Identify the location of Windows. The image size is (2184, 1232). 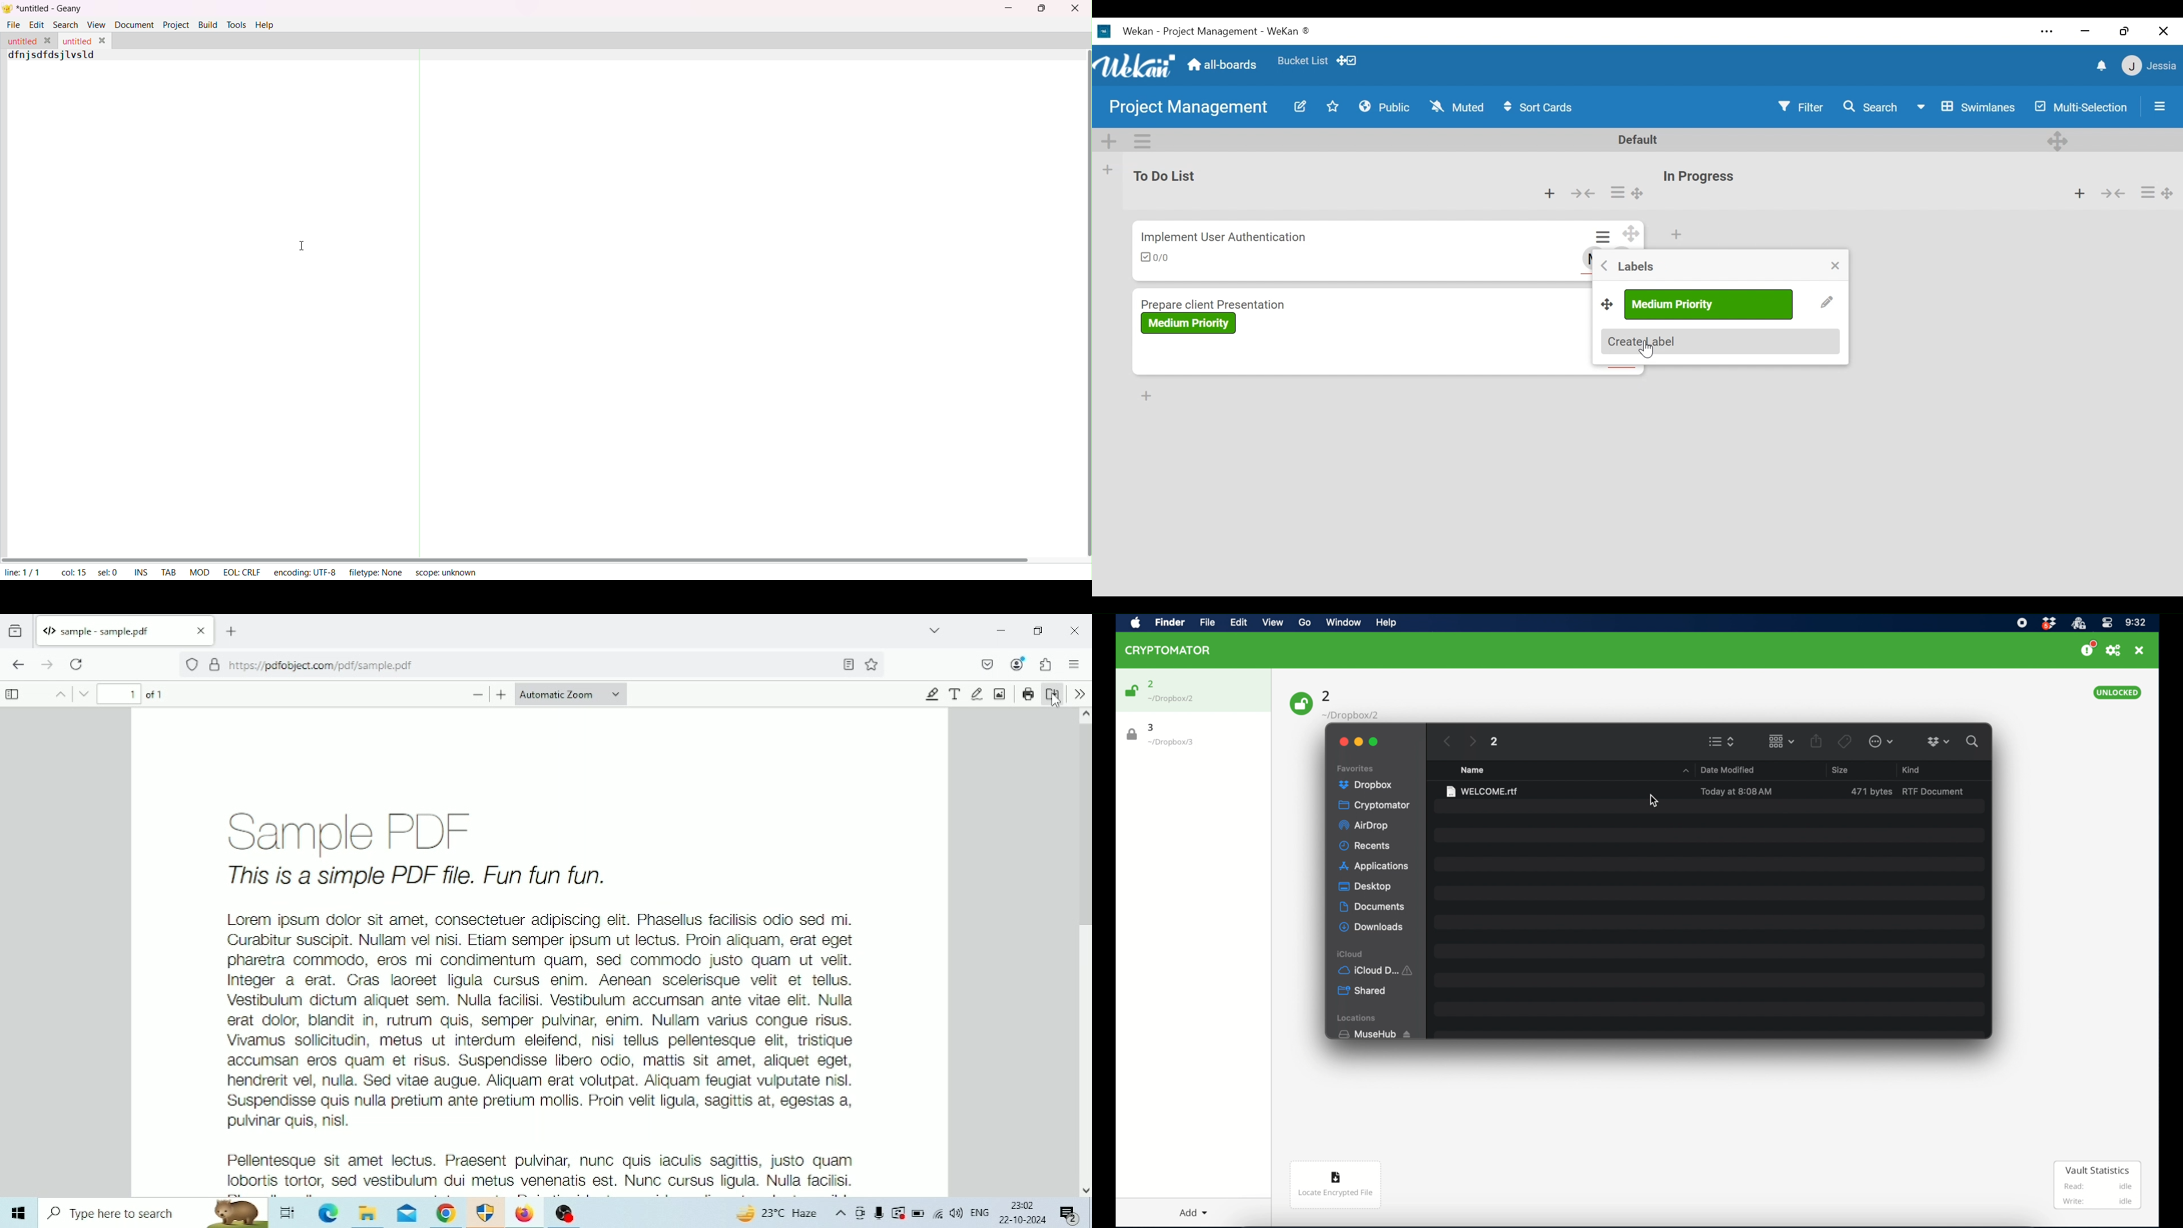
(18, 1213).